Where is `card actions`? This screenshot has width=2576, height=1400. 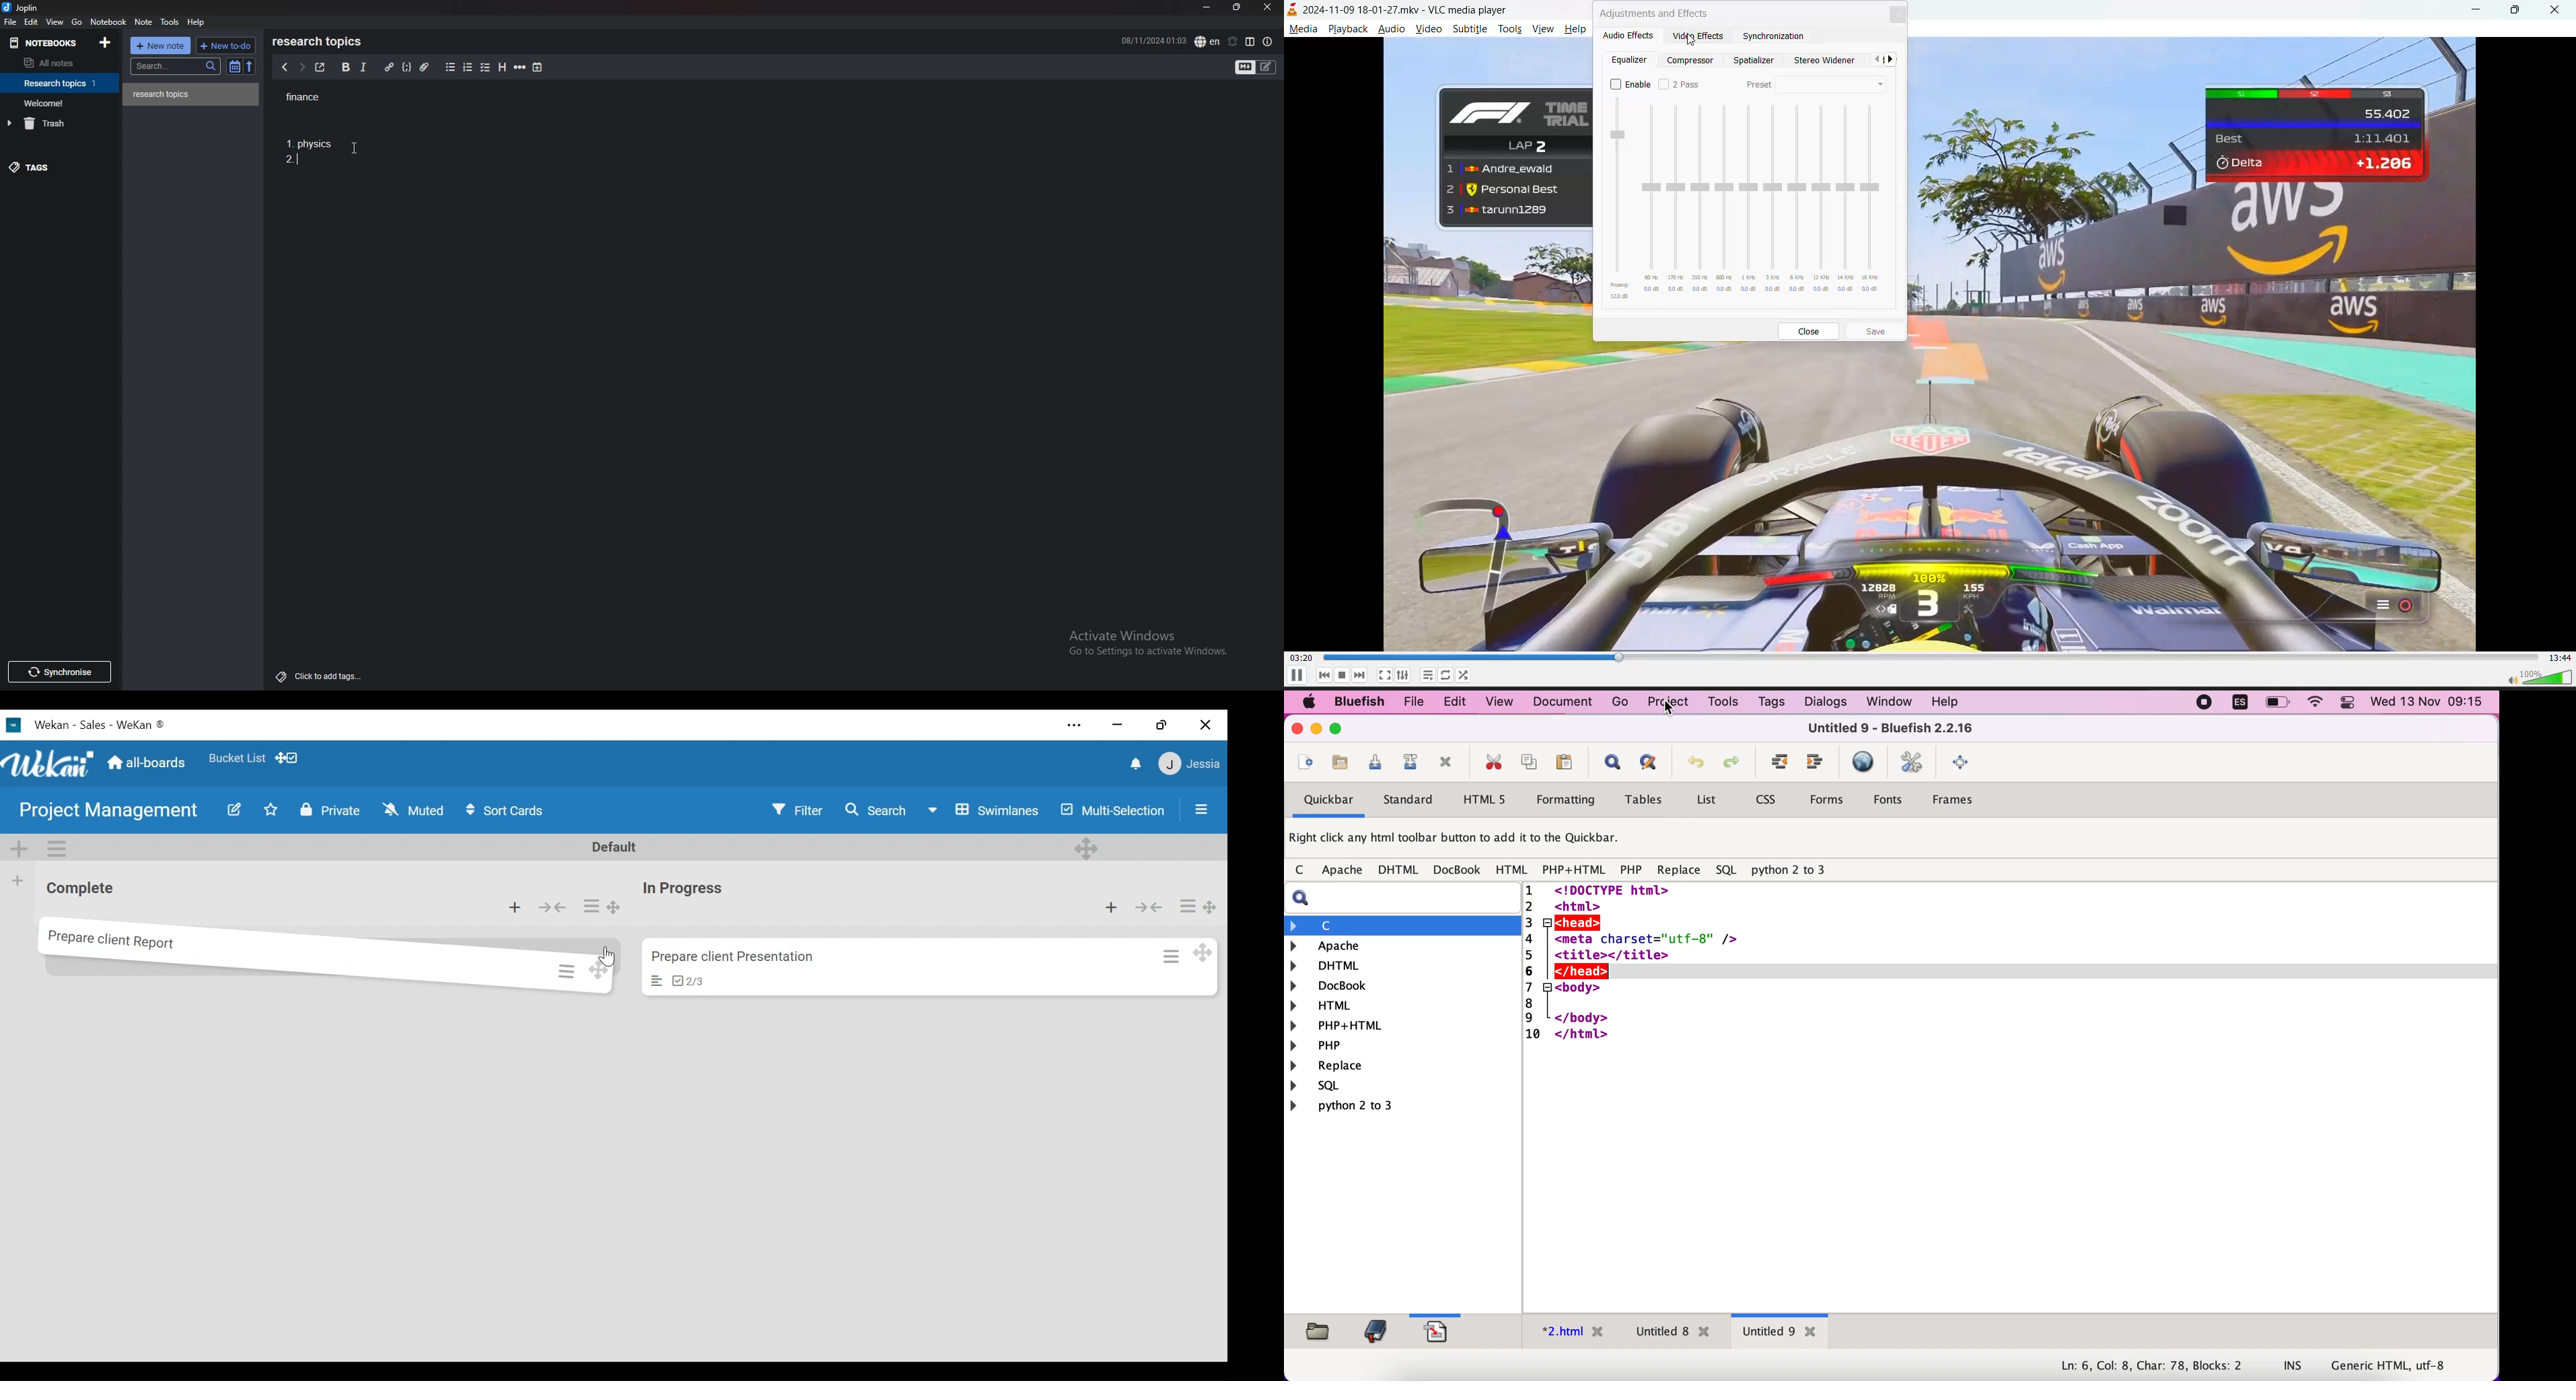
card actions is located at coordinates (563, 969).